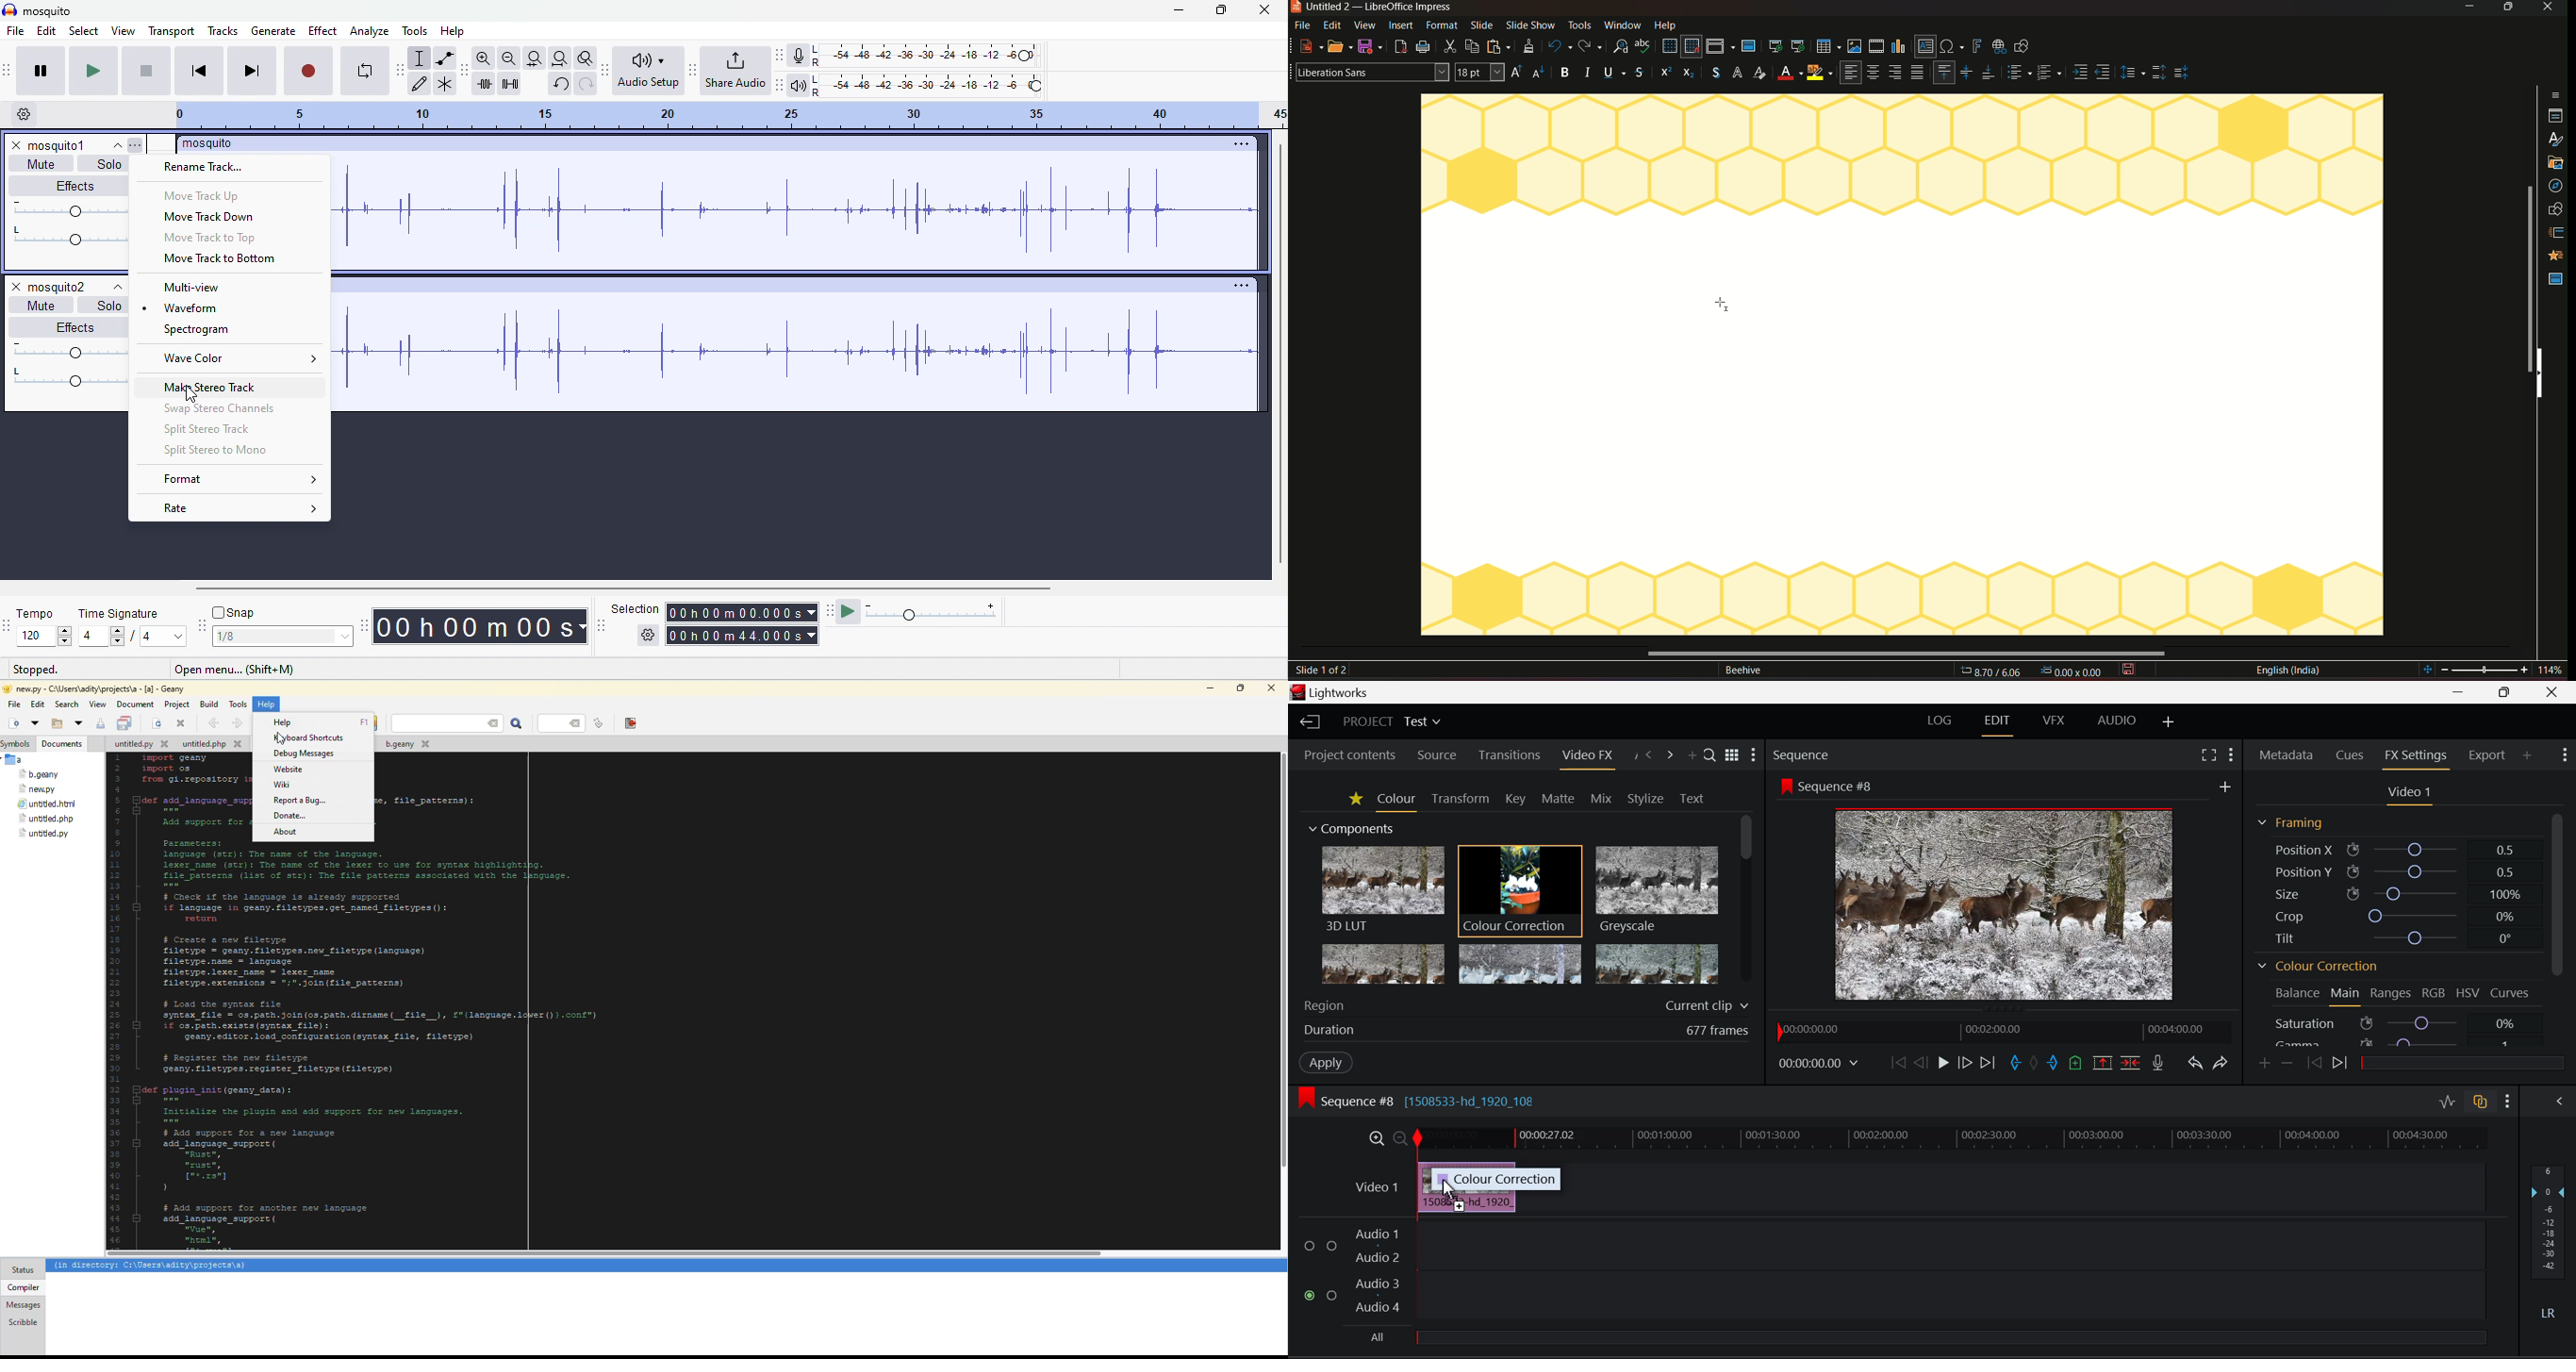 The width and height of the screenshot is (2576, 1372). Describe the element at coordinates (559, 58) in the screenshot. I see `fit to project width` at that location.